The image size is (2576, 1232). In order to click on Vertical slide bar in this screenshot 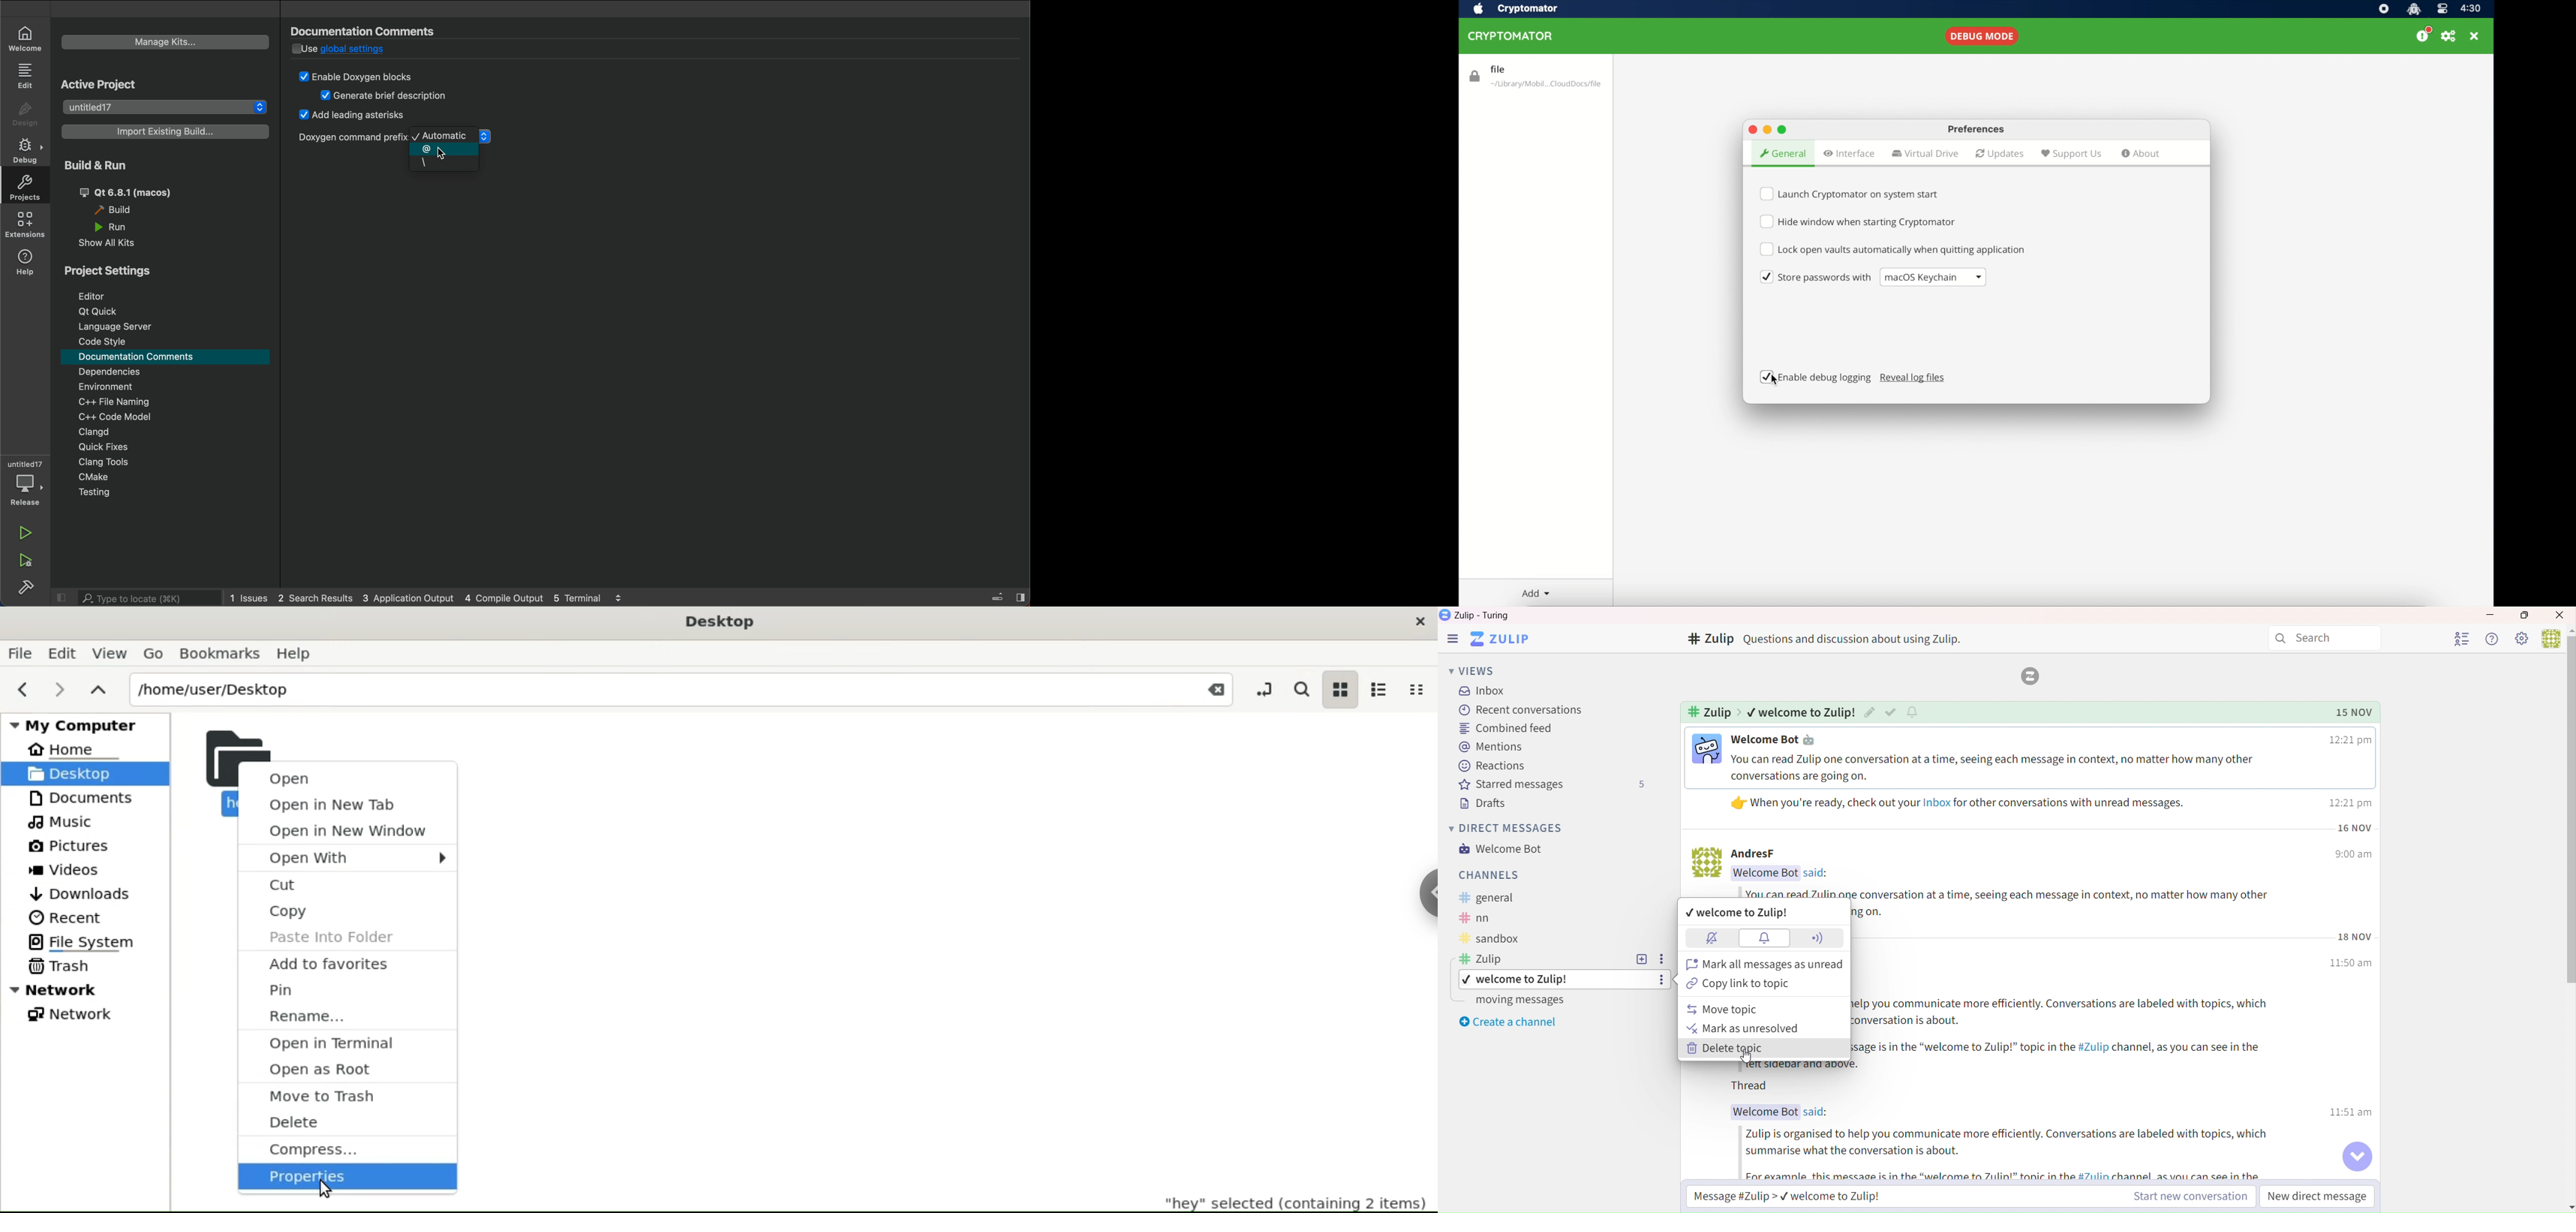, I will do `click(2569, 918)`.